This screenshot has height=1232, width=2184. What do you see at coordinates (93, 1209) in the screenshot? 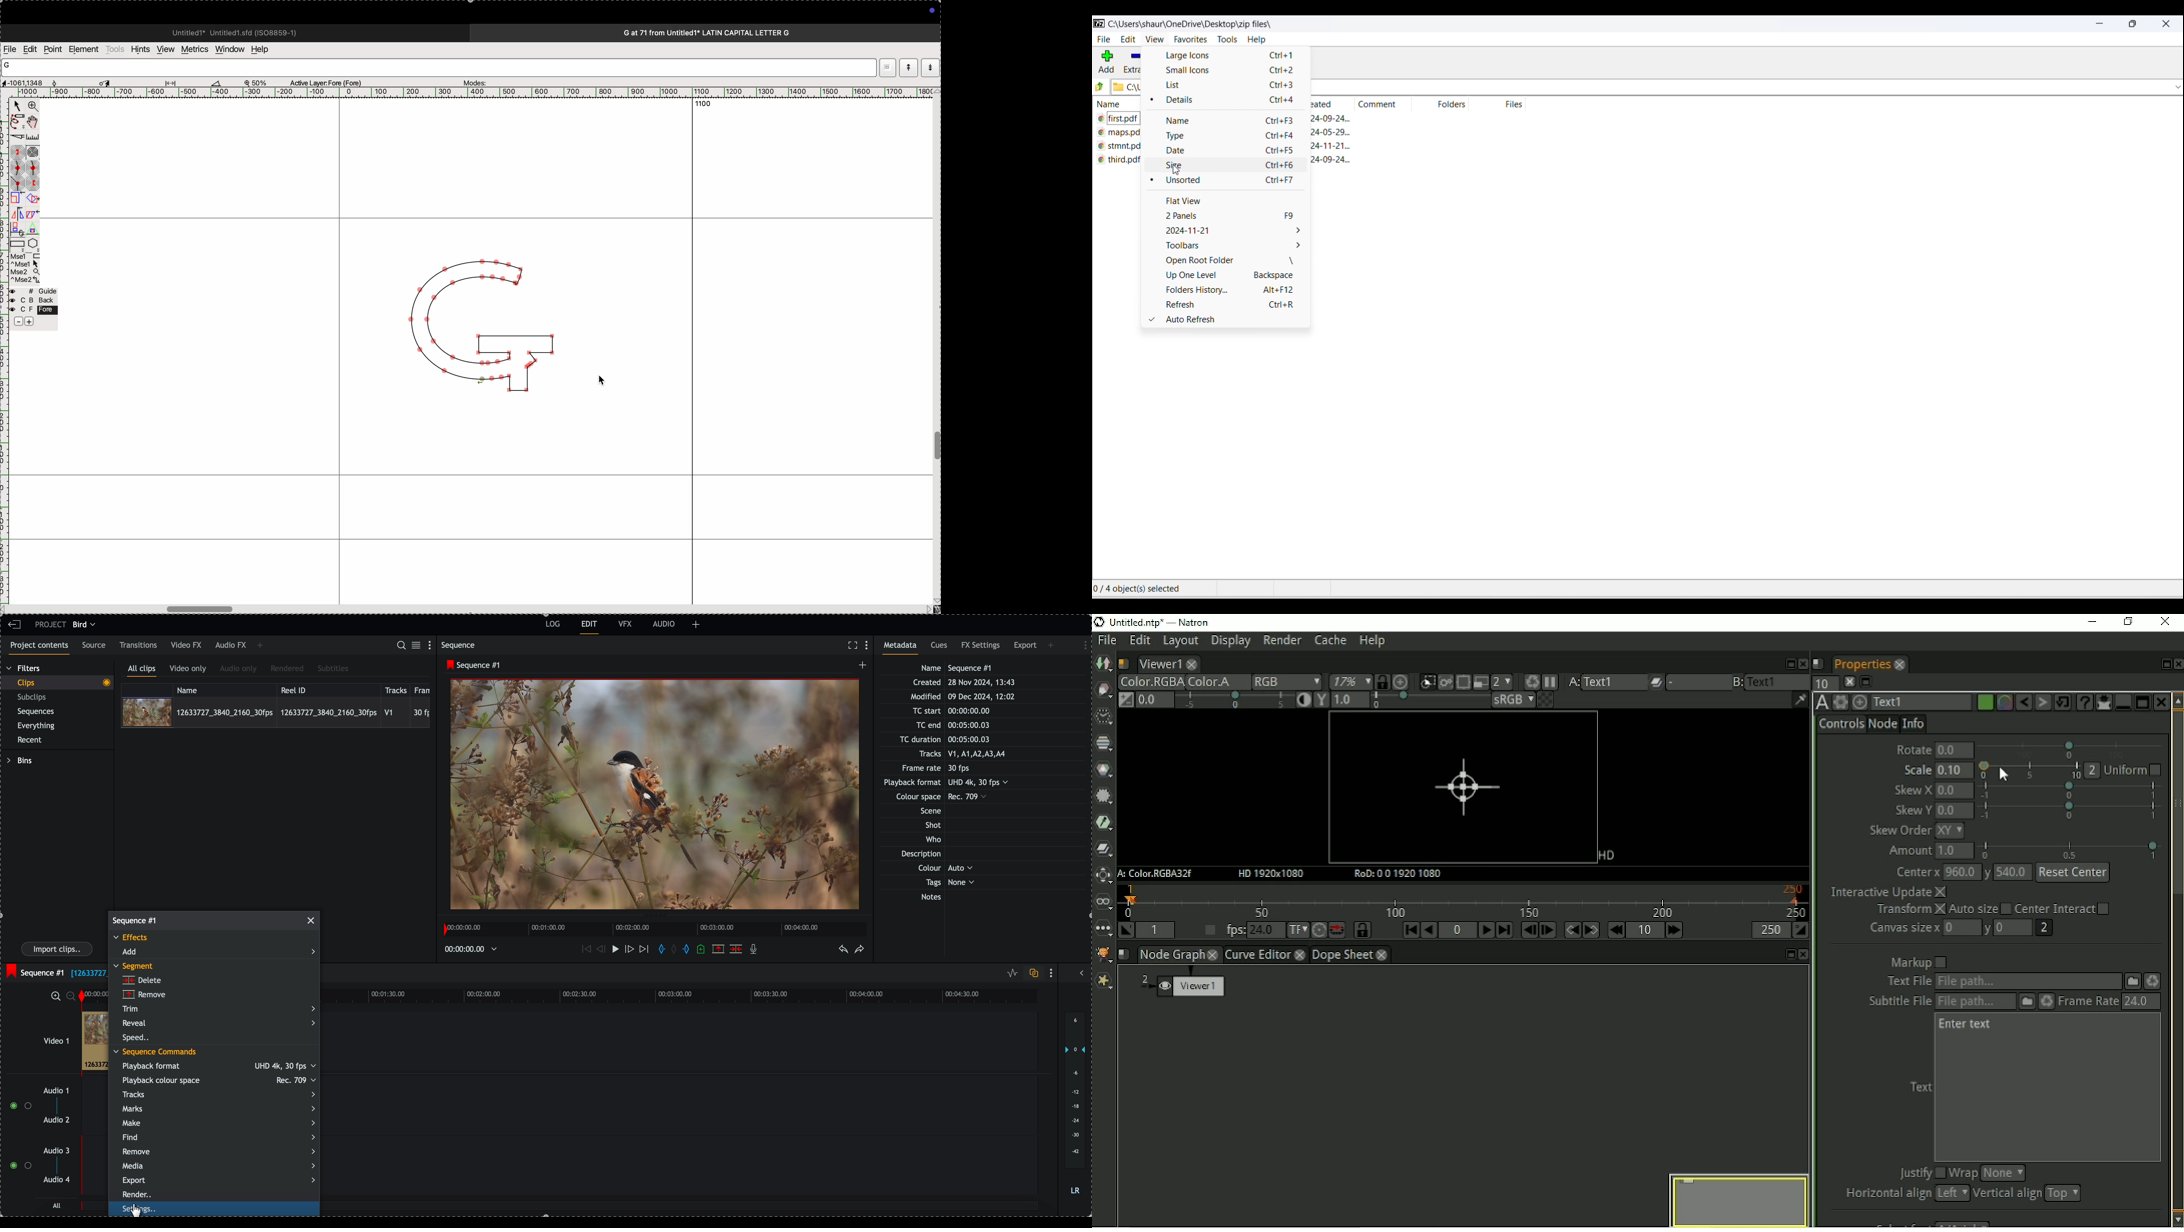
I see `all` at bounding box center [93, 1209].